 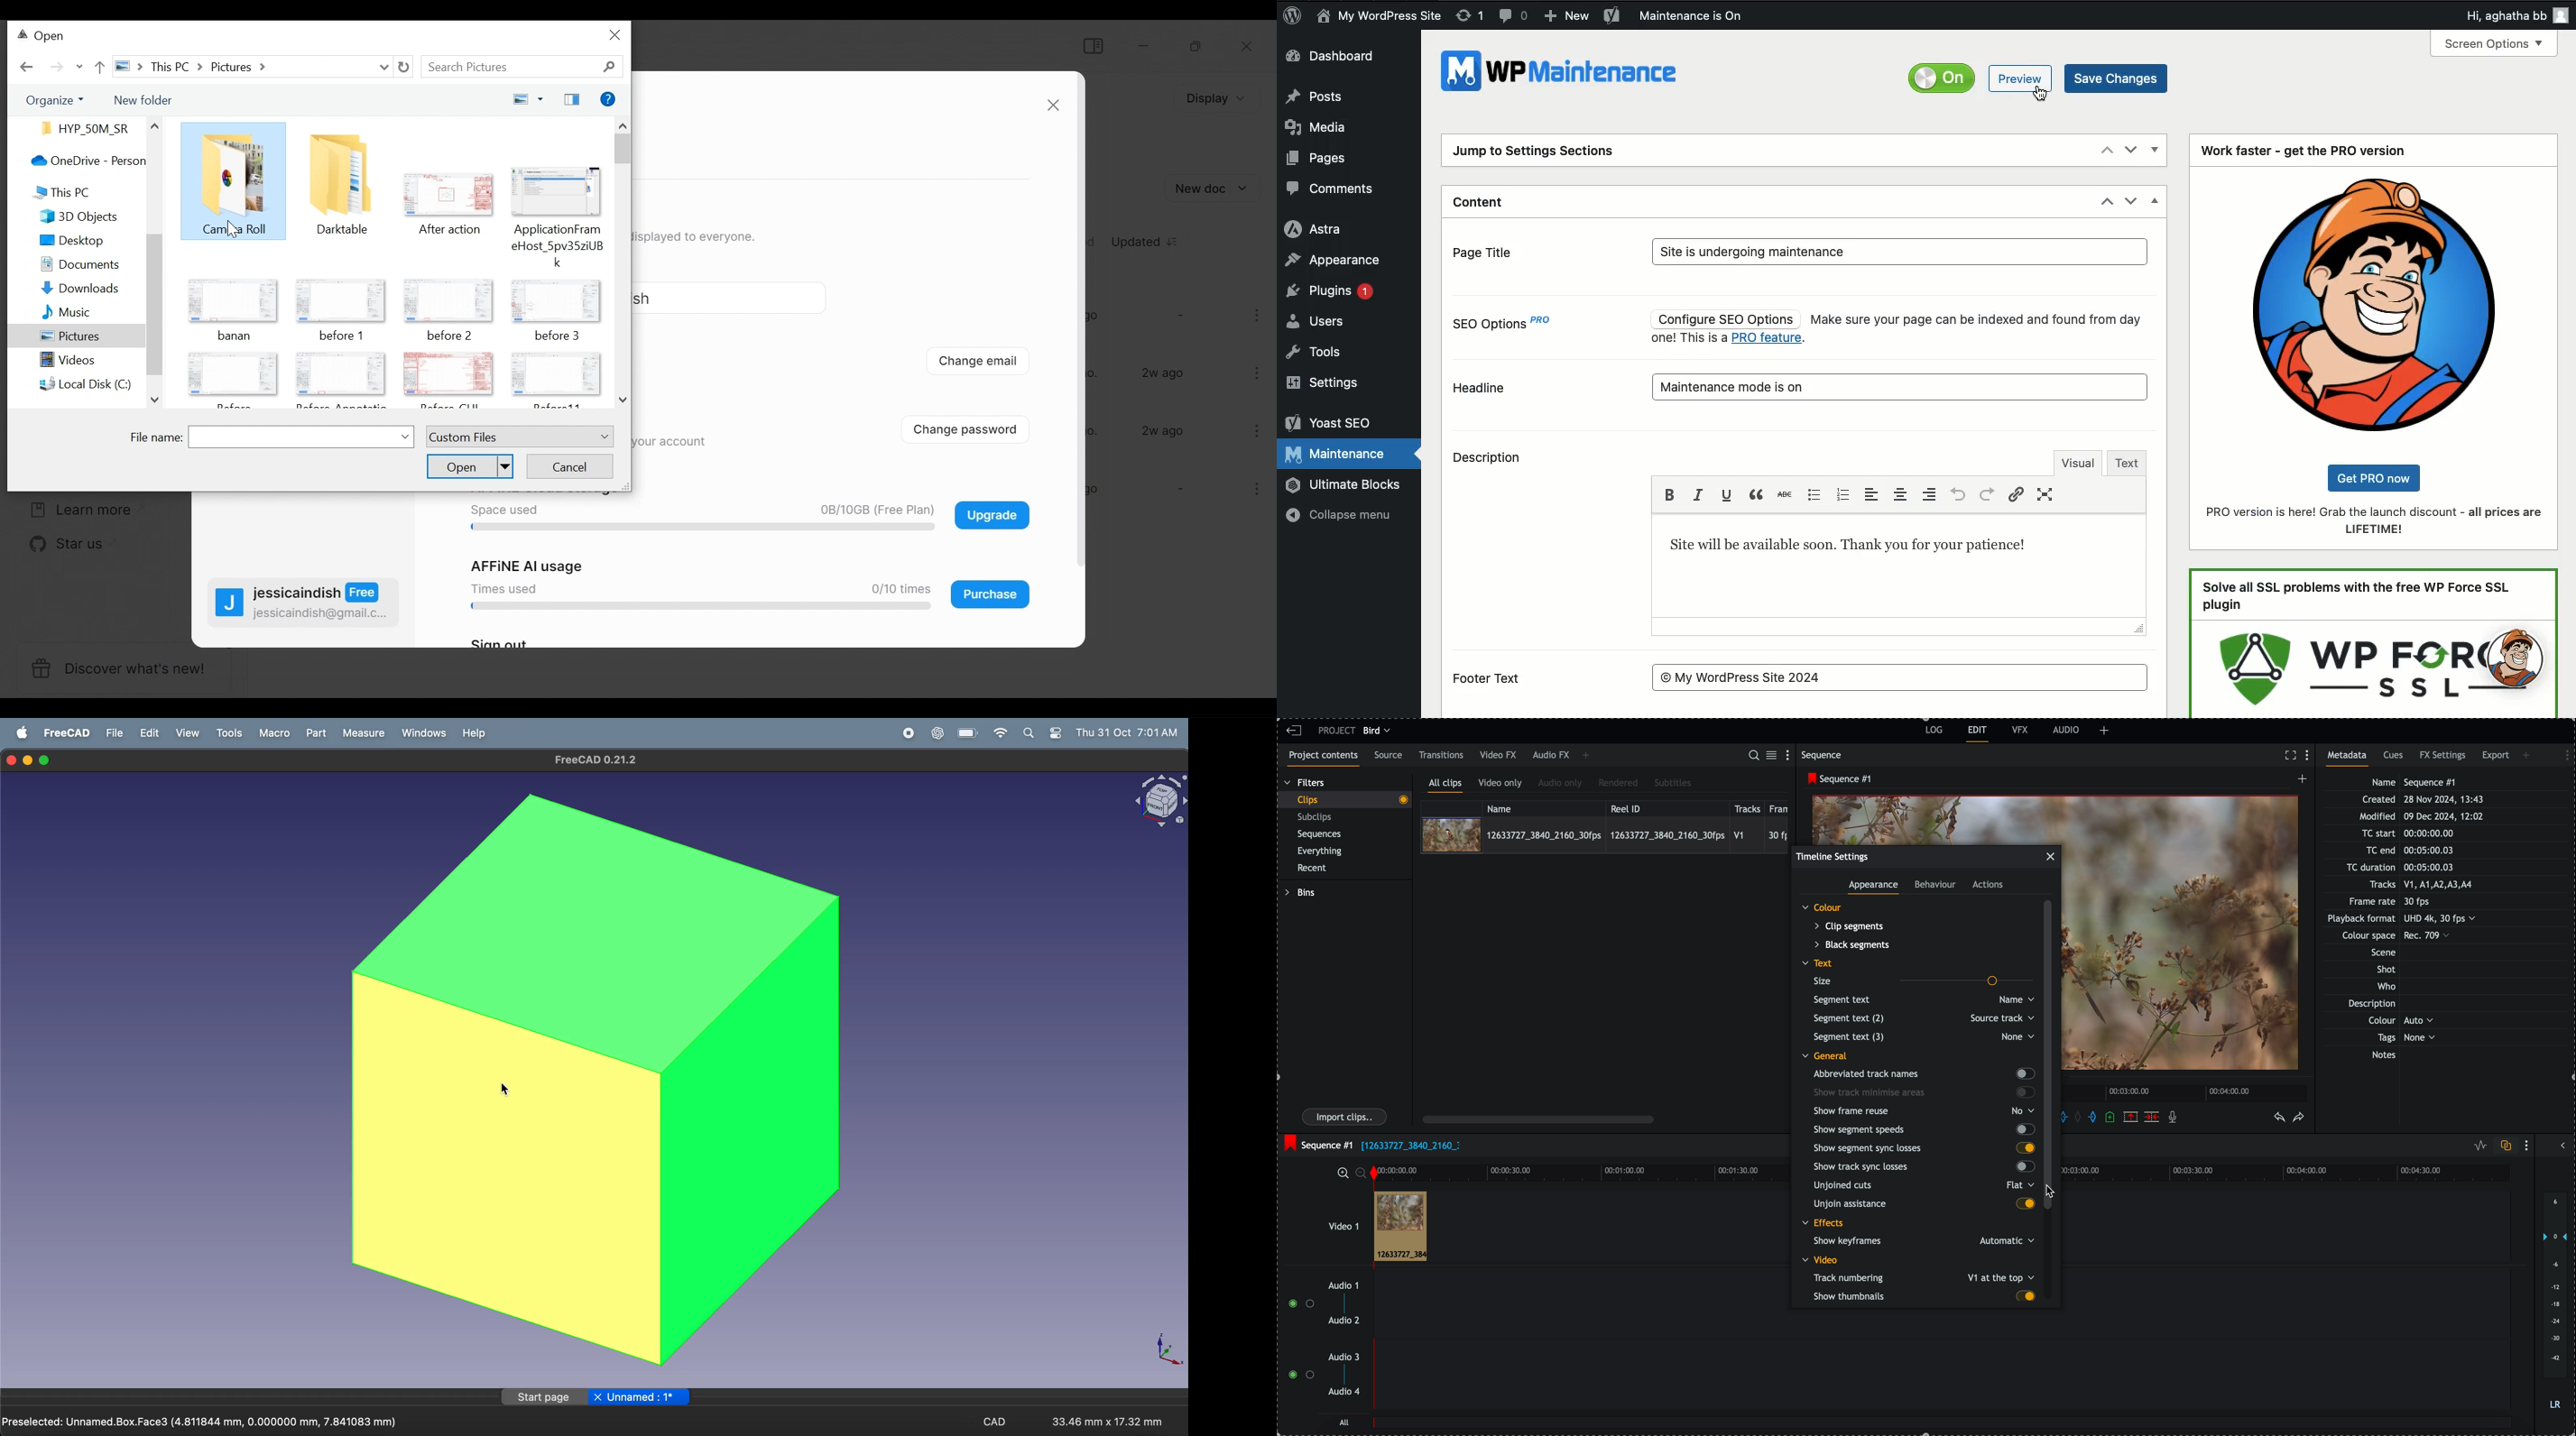 I want to click on track audio, so click(x=1942, y=1326).